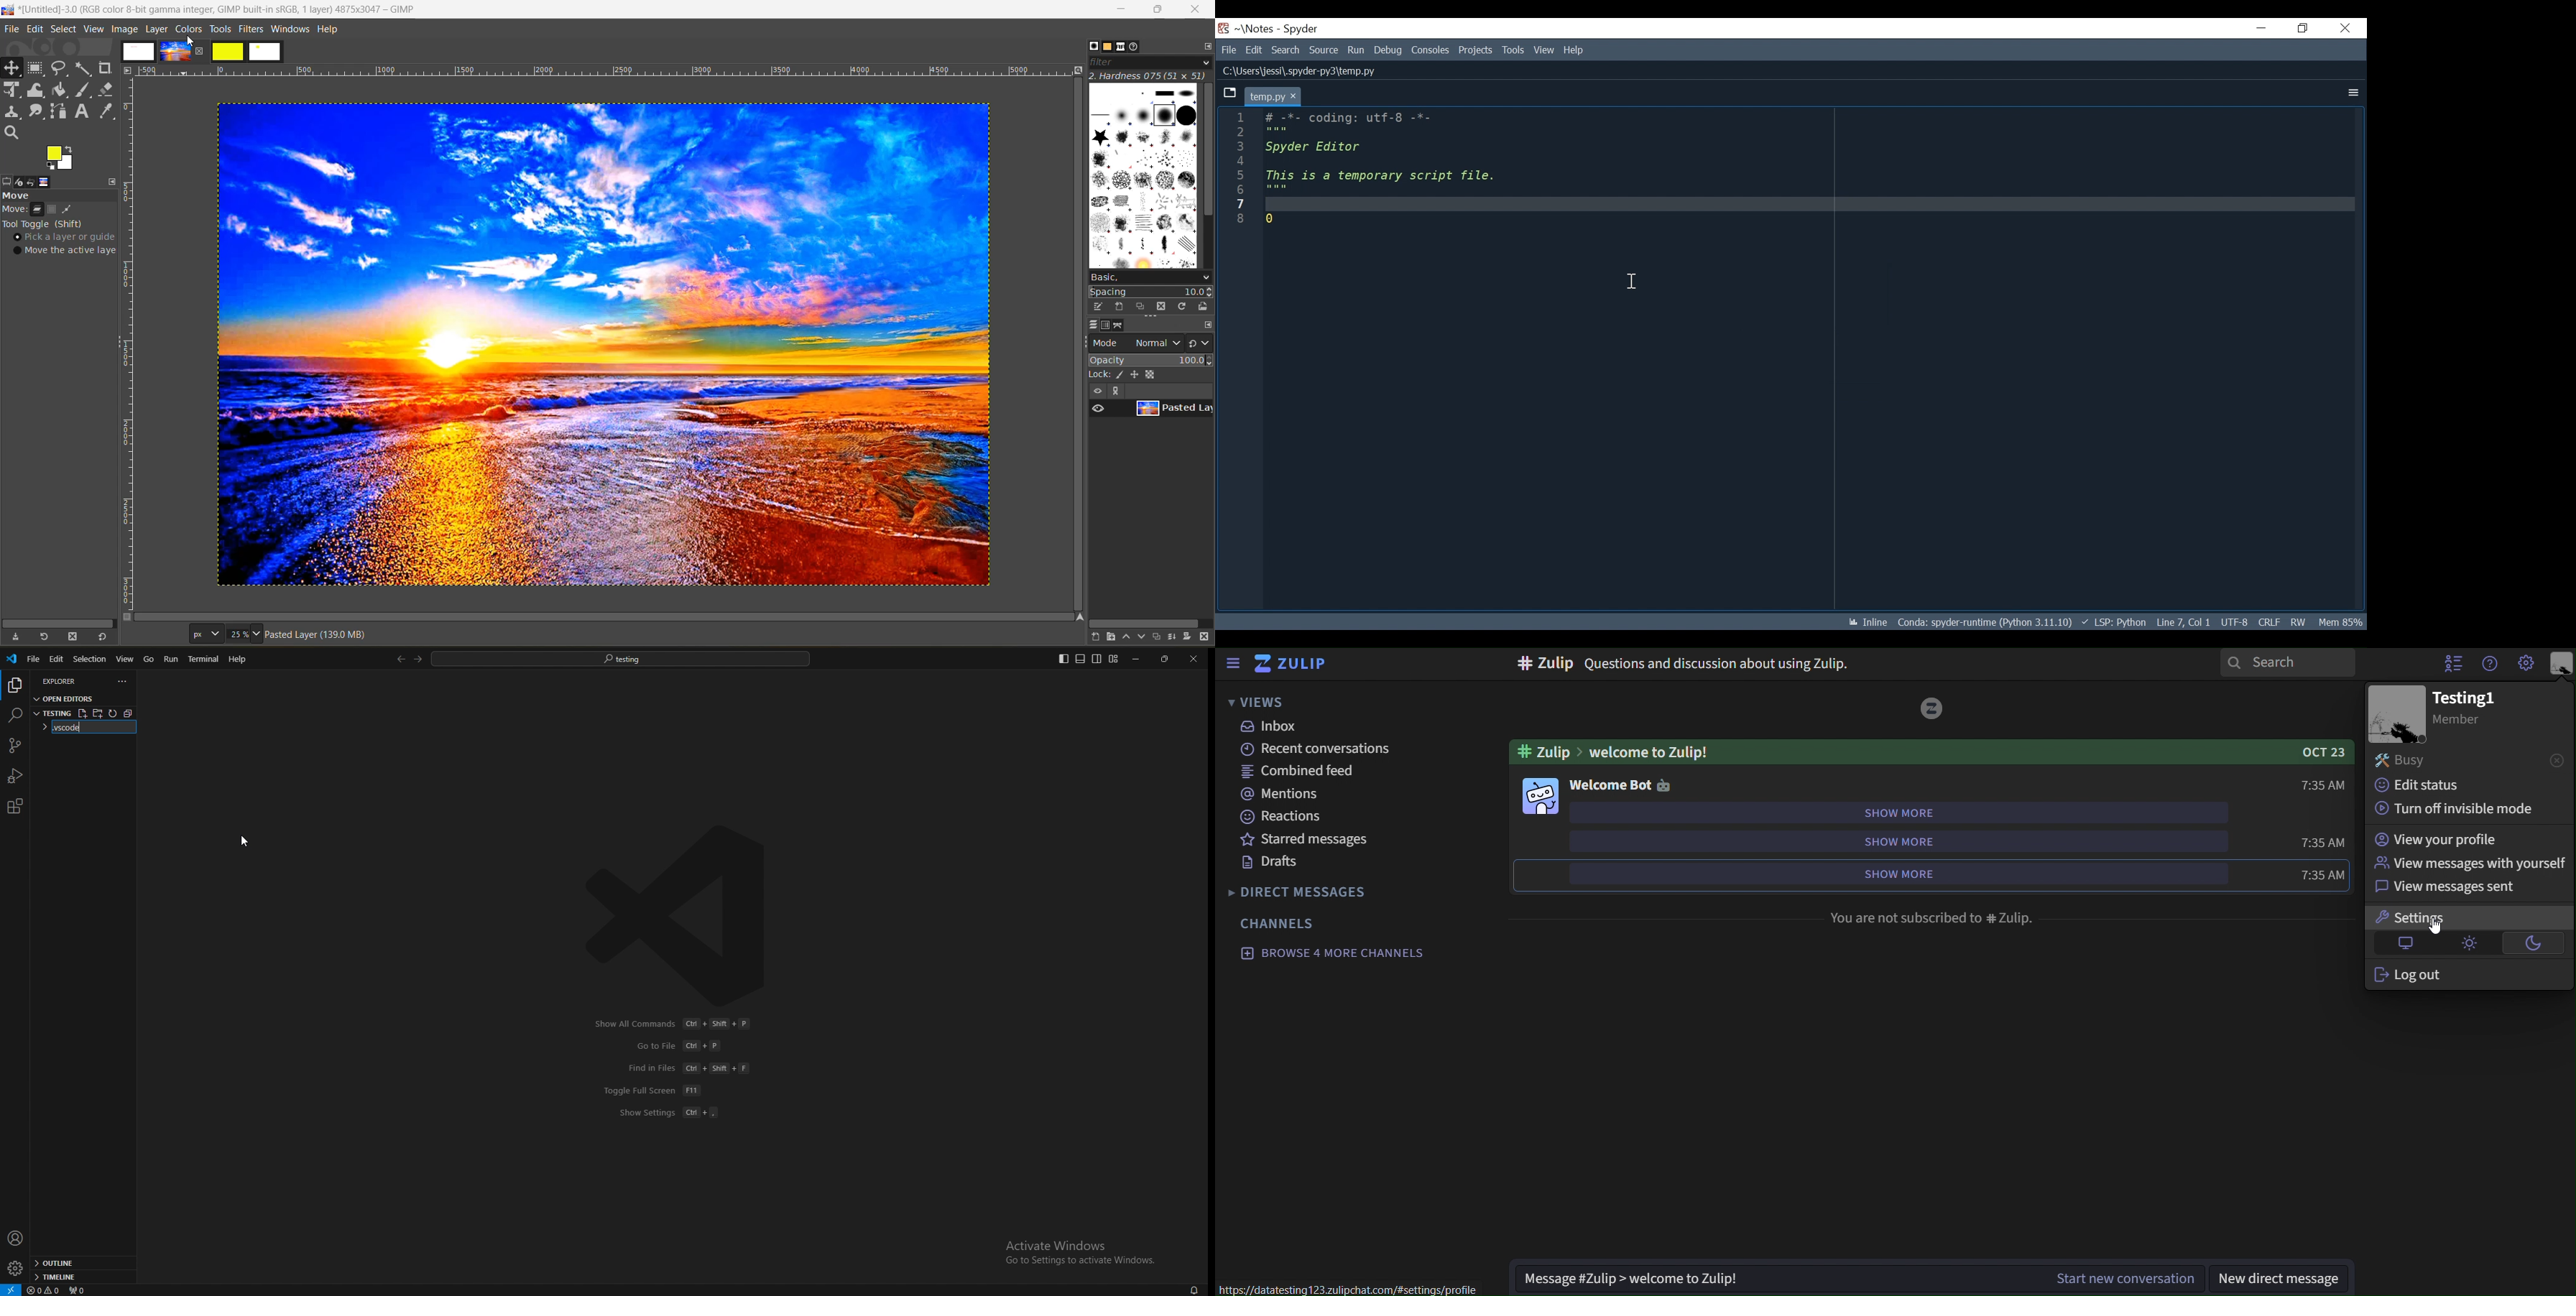  I want to click on Insertion cursor, so click(1632, 281).